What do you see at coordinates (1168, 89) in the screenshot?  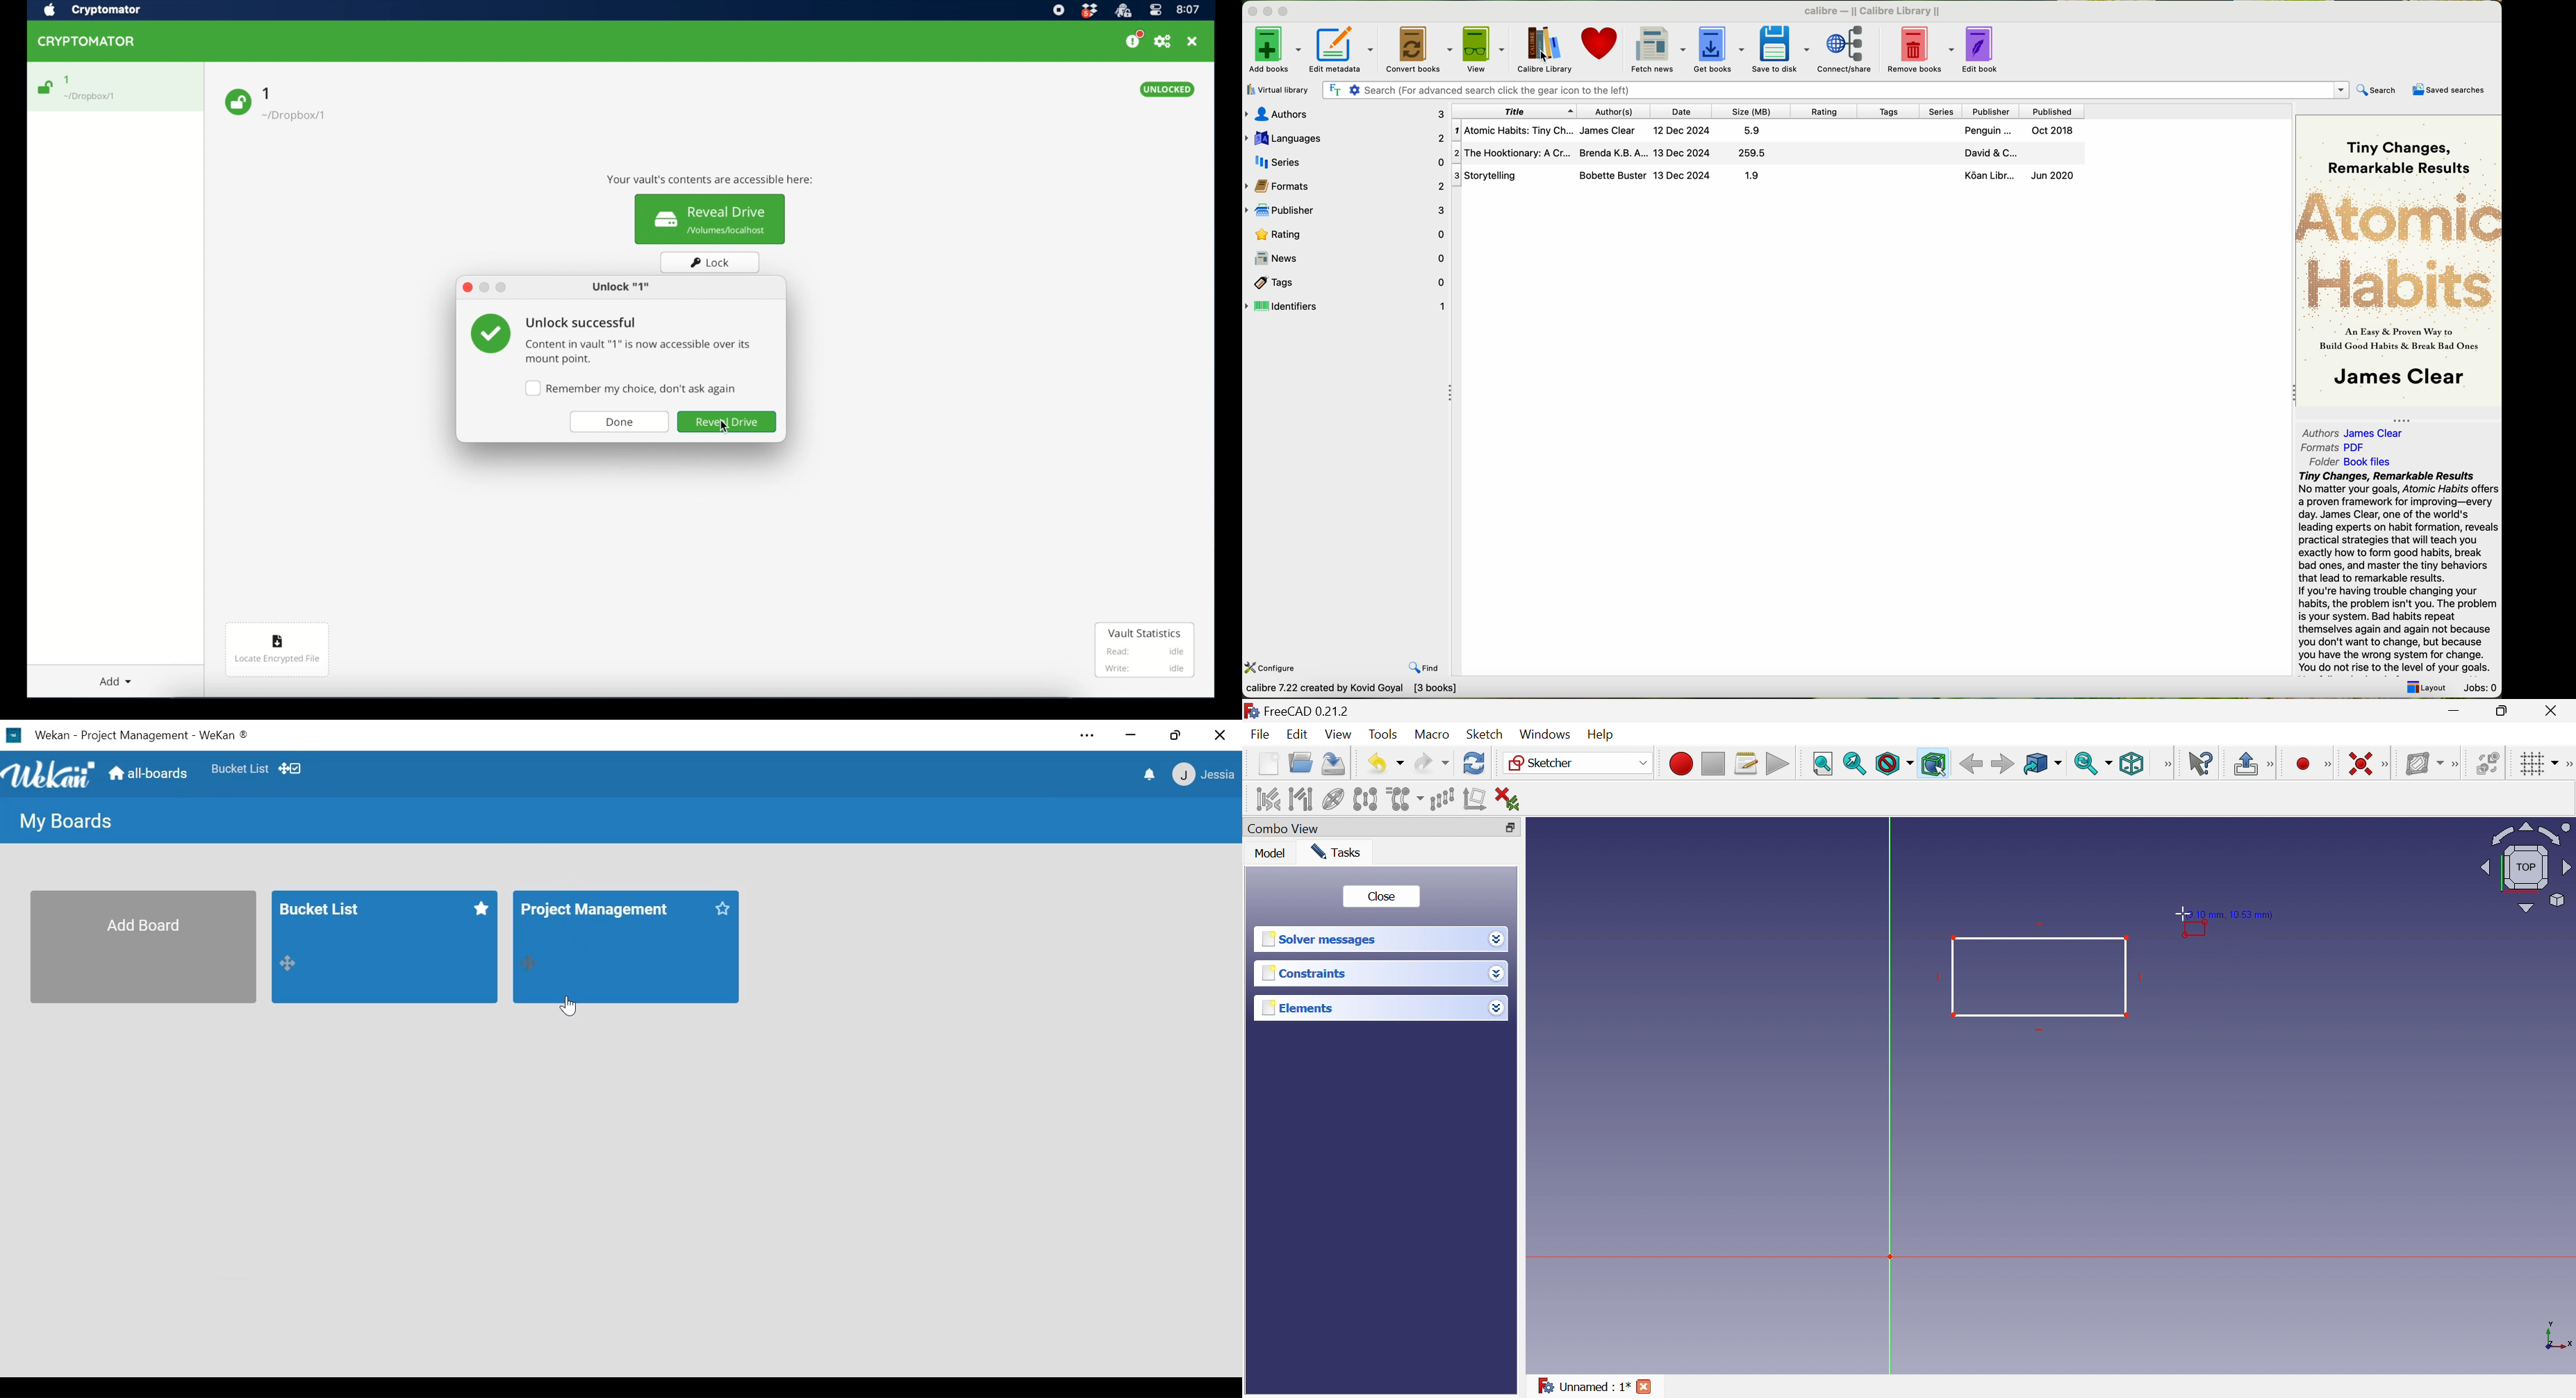 I see `unlocked` at bounding box center [1168, 89].